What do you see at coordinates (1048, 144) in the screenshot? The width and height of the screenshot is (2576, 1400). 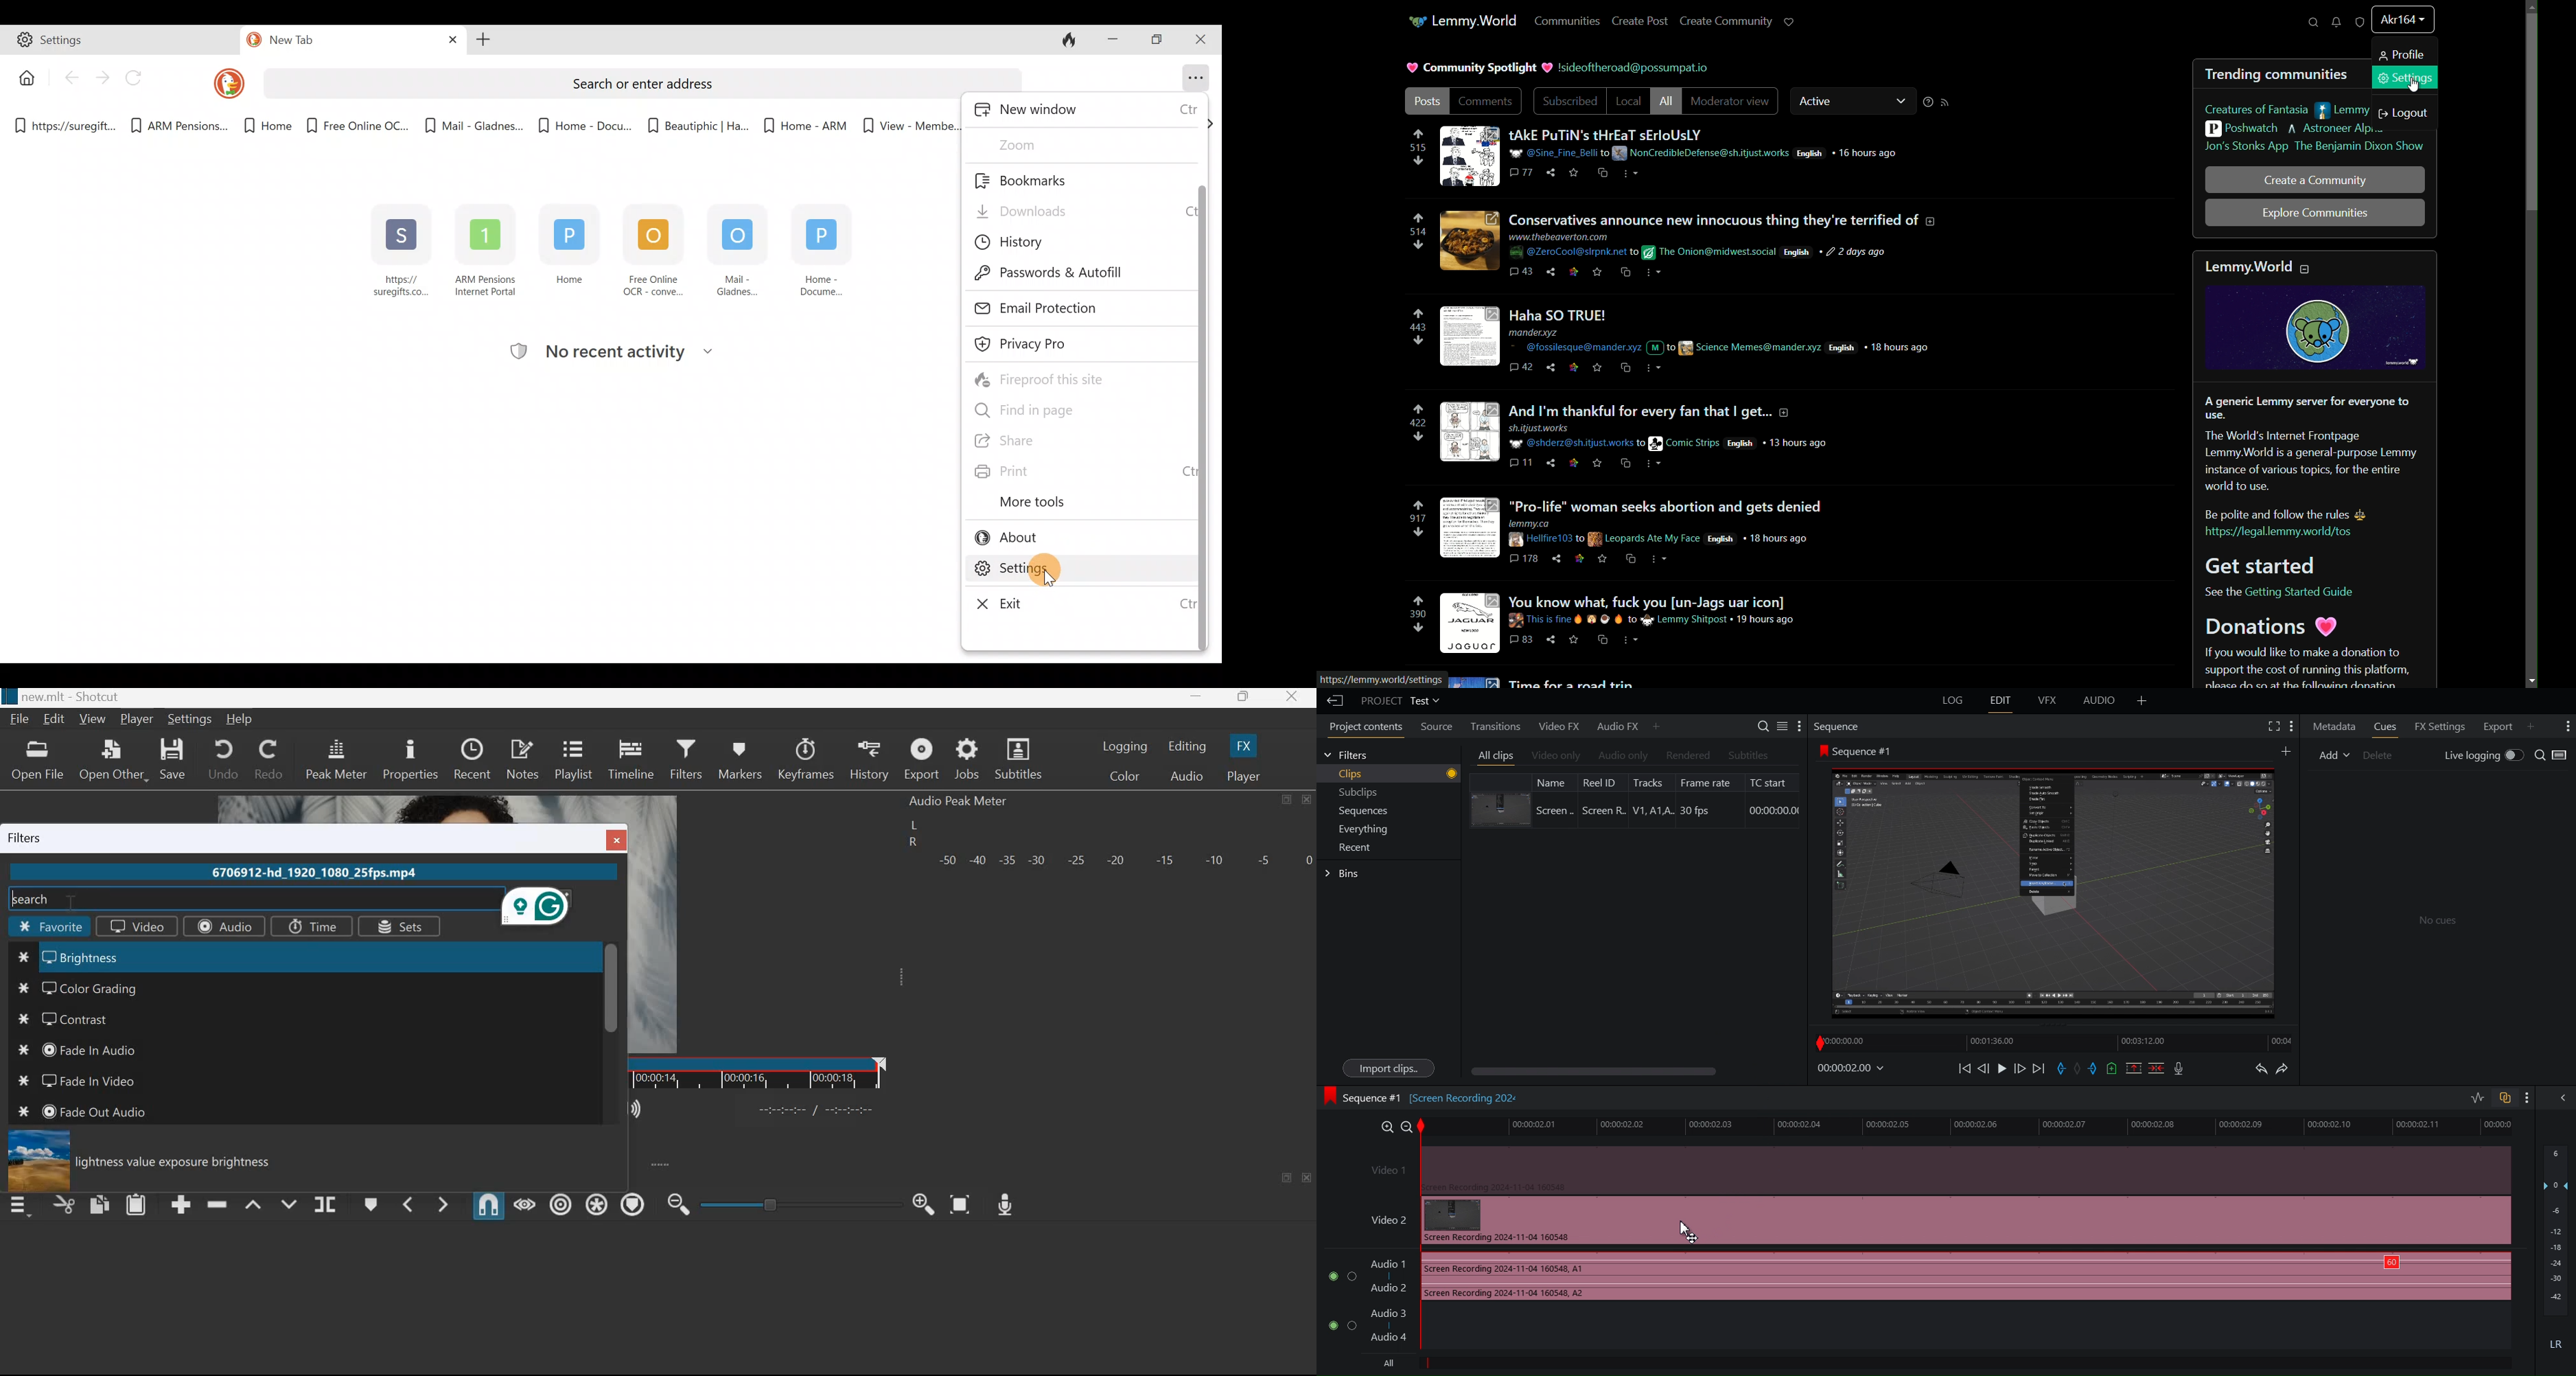 I see `Zoom` at bounding box center [1048, 144].